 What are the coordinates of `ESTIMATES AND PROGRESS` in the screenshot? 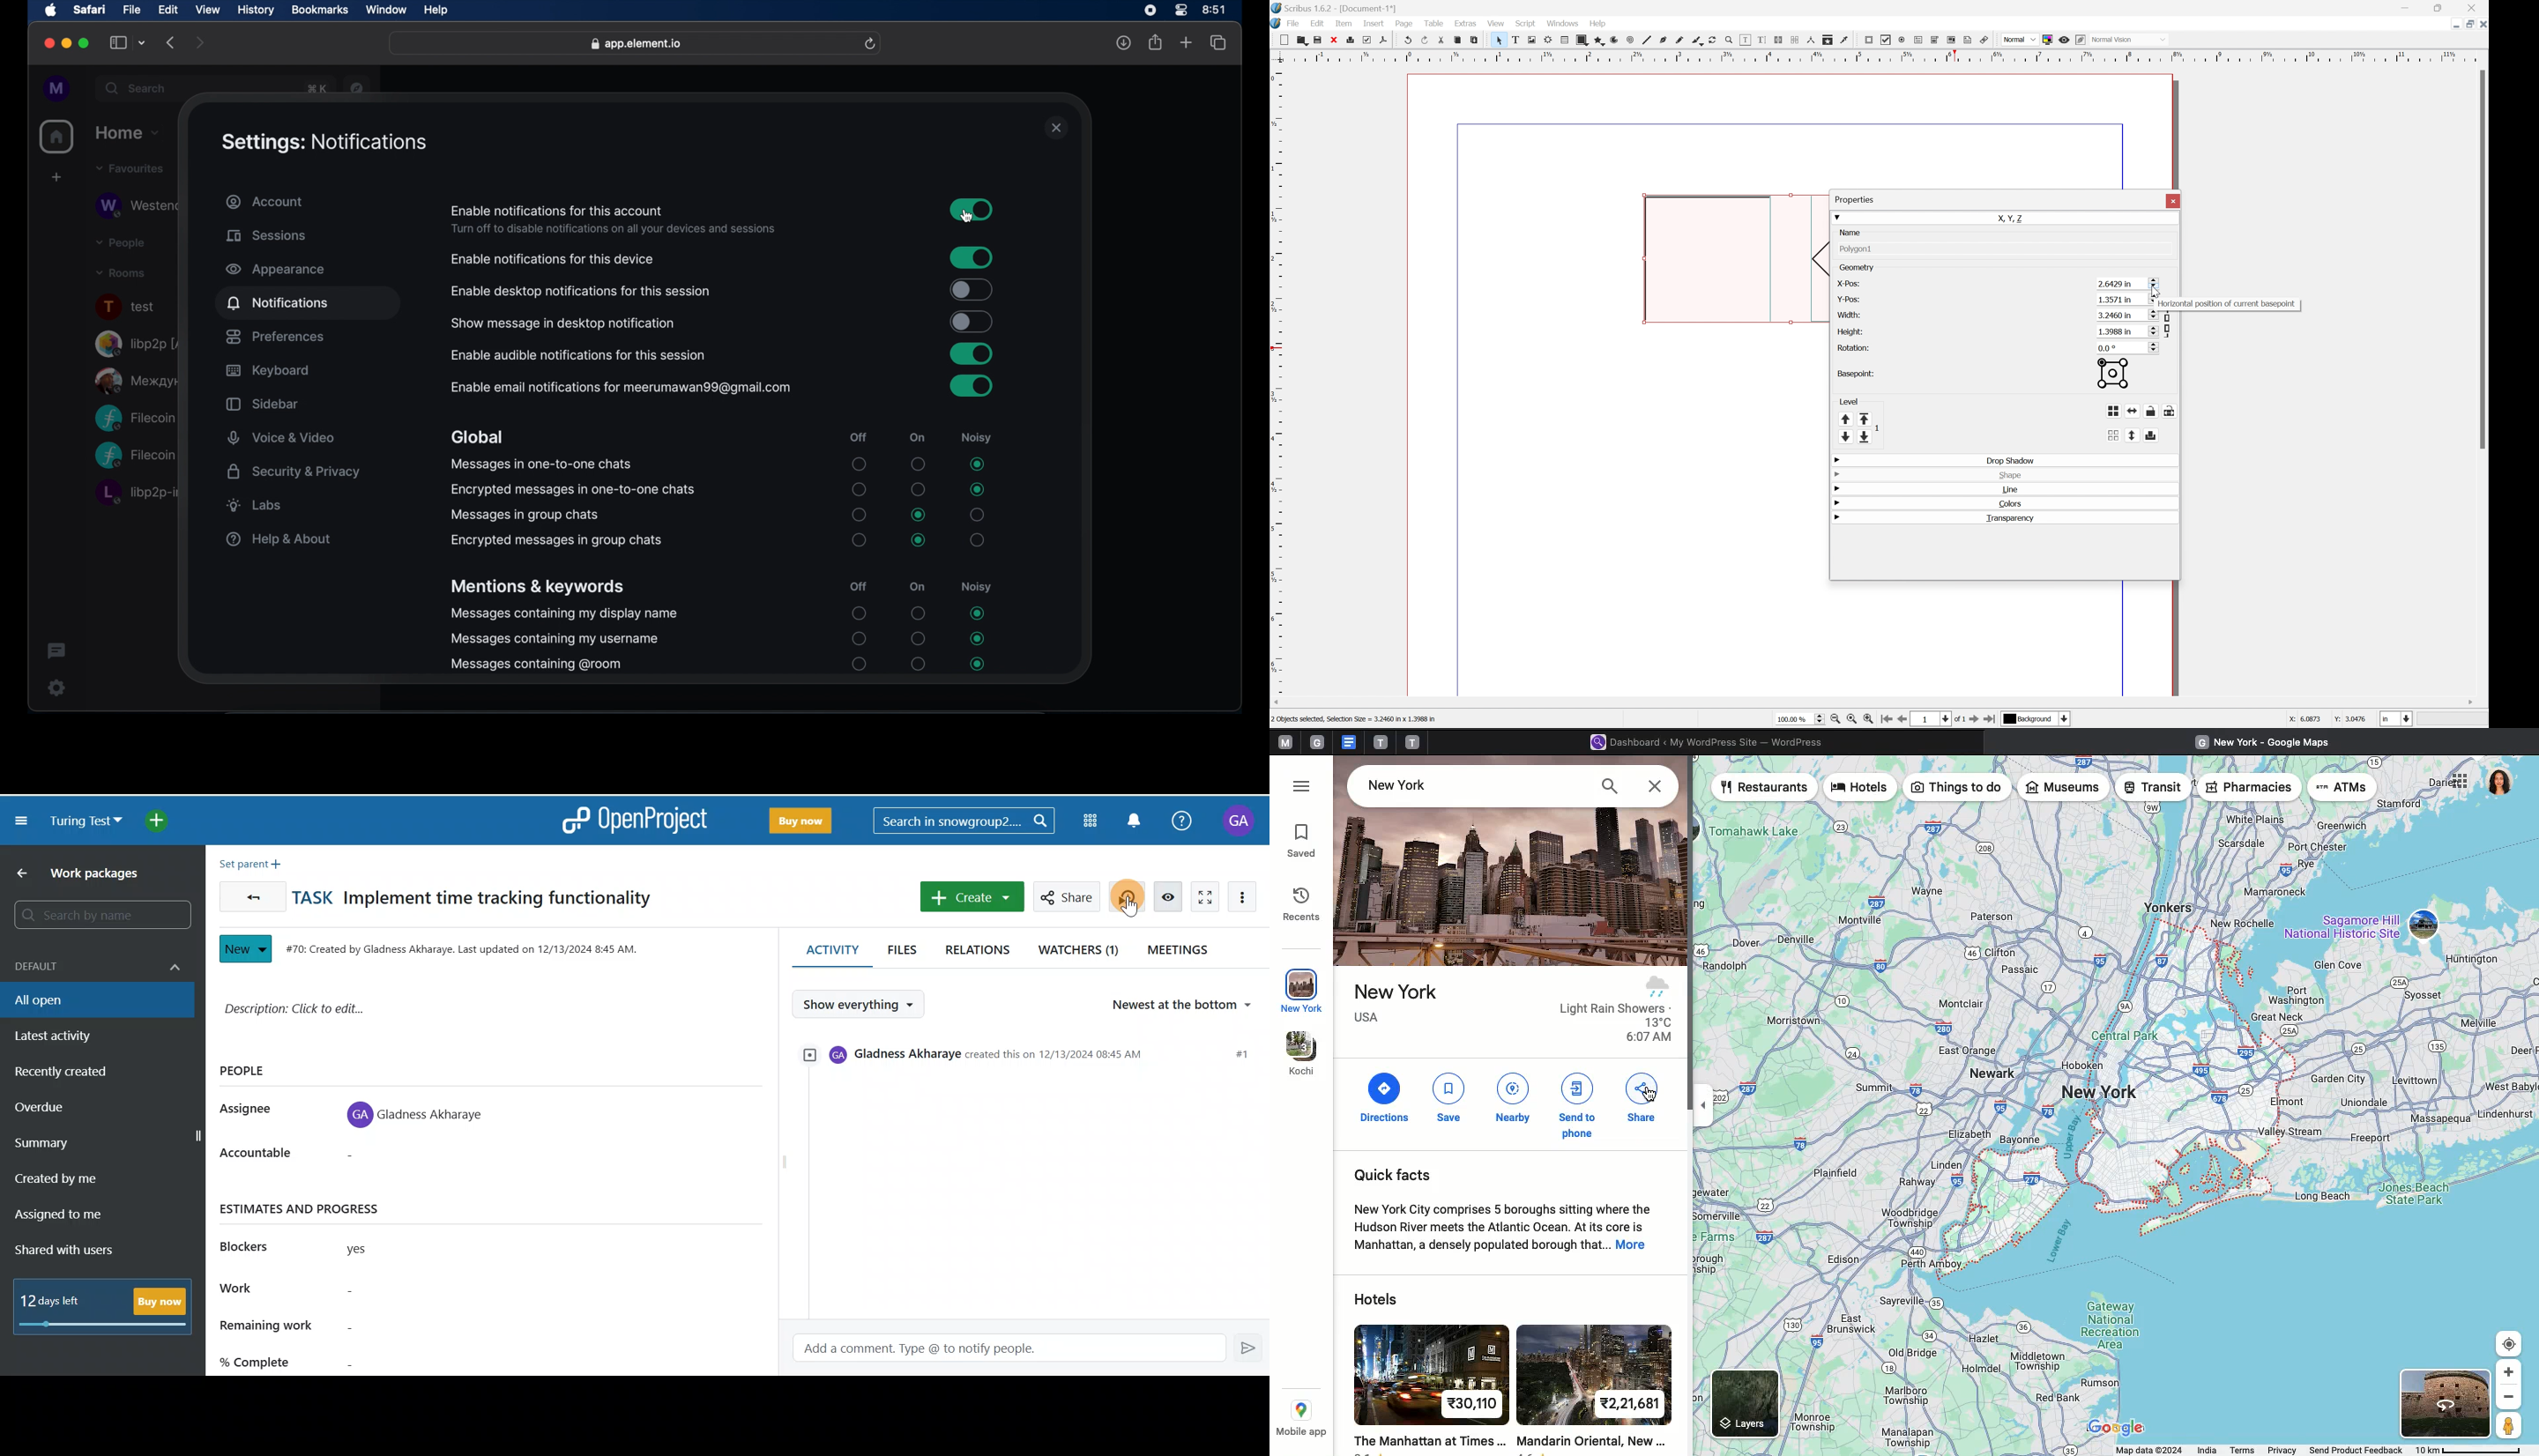 It's located at (315, 1209).